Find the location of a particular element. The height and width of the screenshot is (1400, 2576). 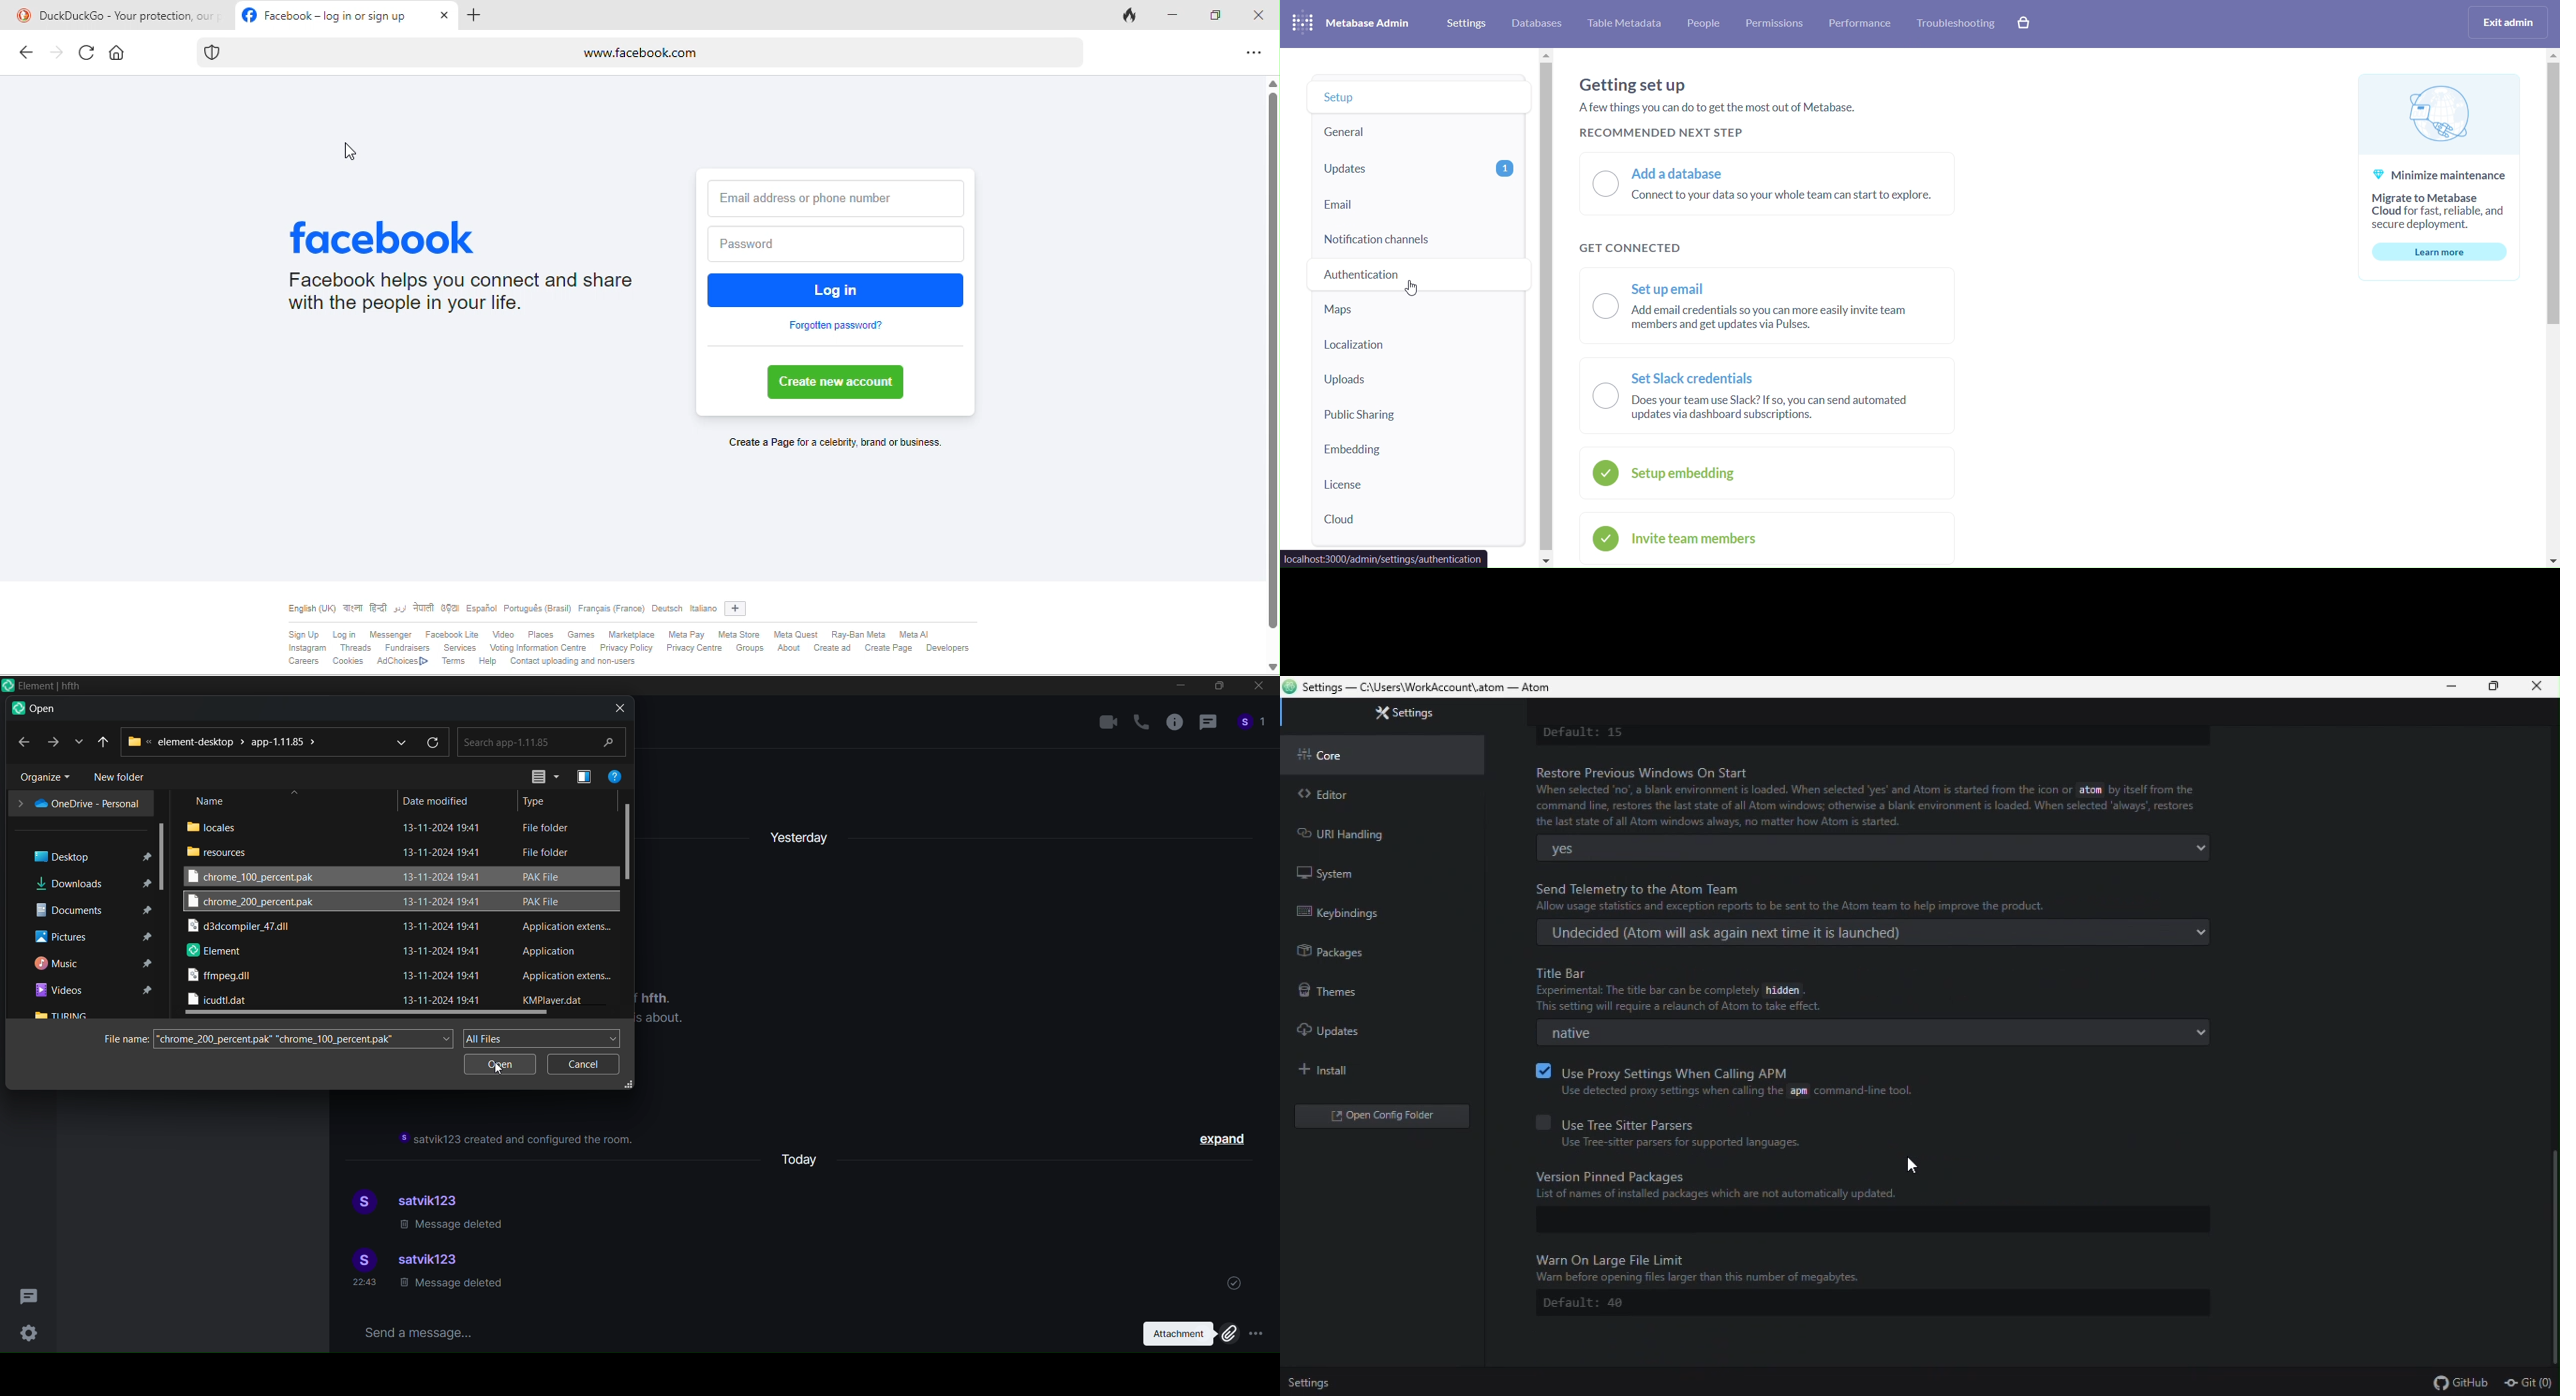

open is located at coordinates (33, 709).